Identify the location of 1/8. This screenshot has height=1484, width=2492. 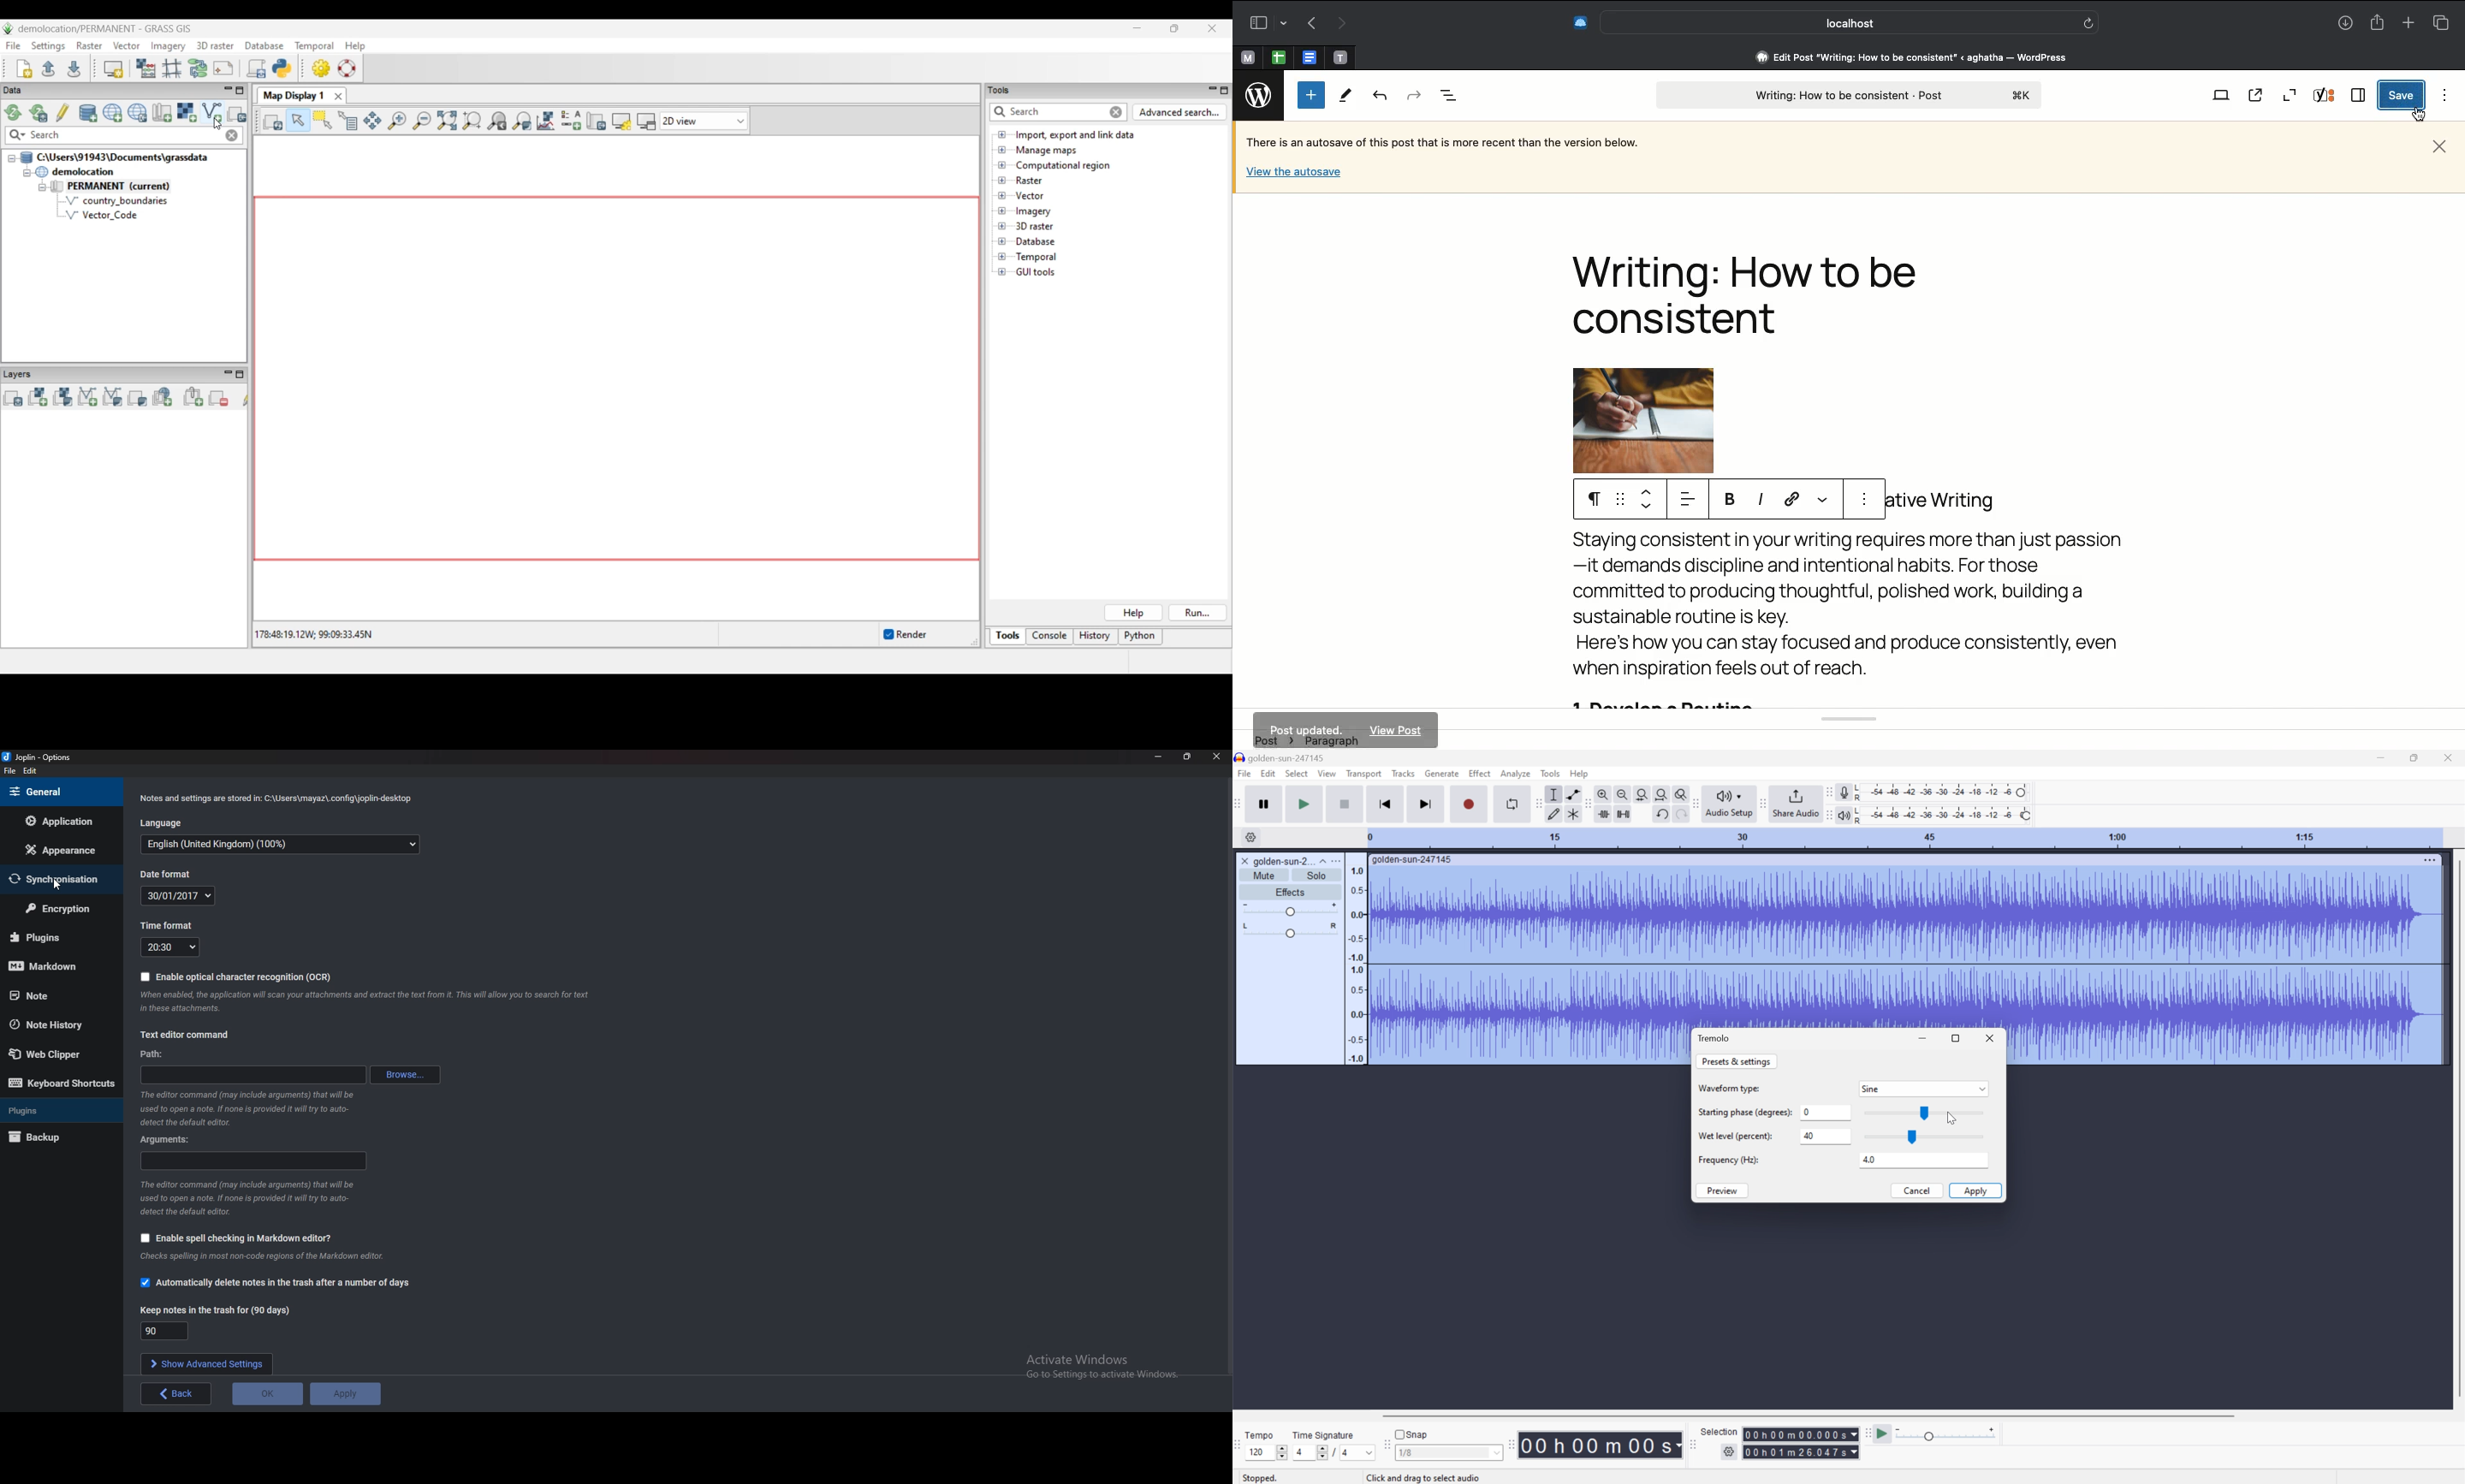
(1448, 1453).